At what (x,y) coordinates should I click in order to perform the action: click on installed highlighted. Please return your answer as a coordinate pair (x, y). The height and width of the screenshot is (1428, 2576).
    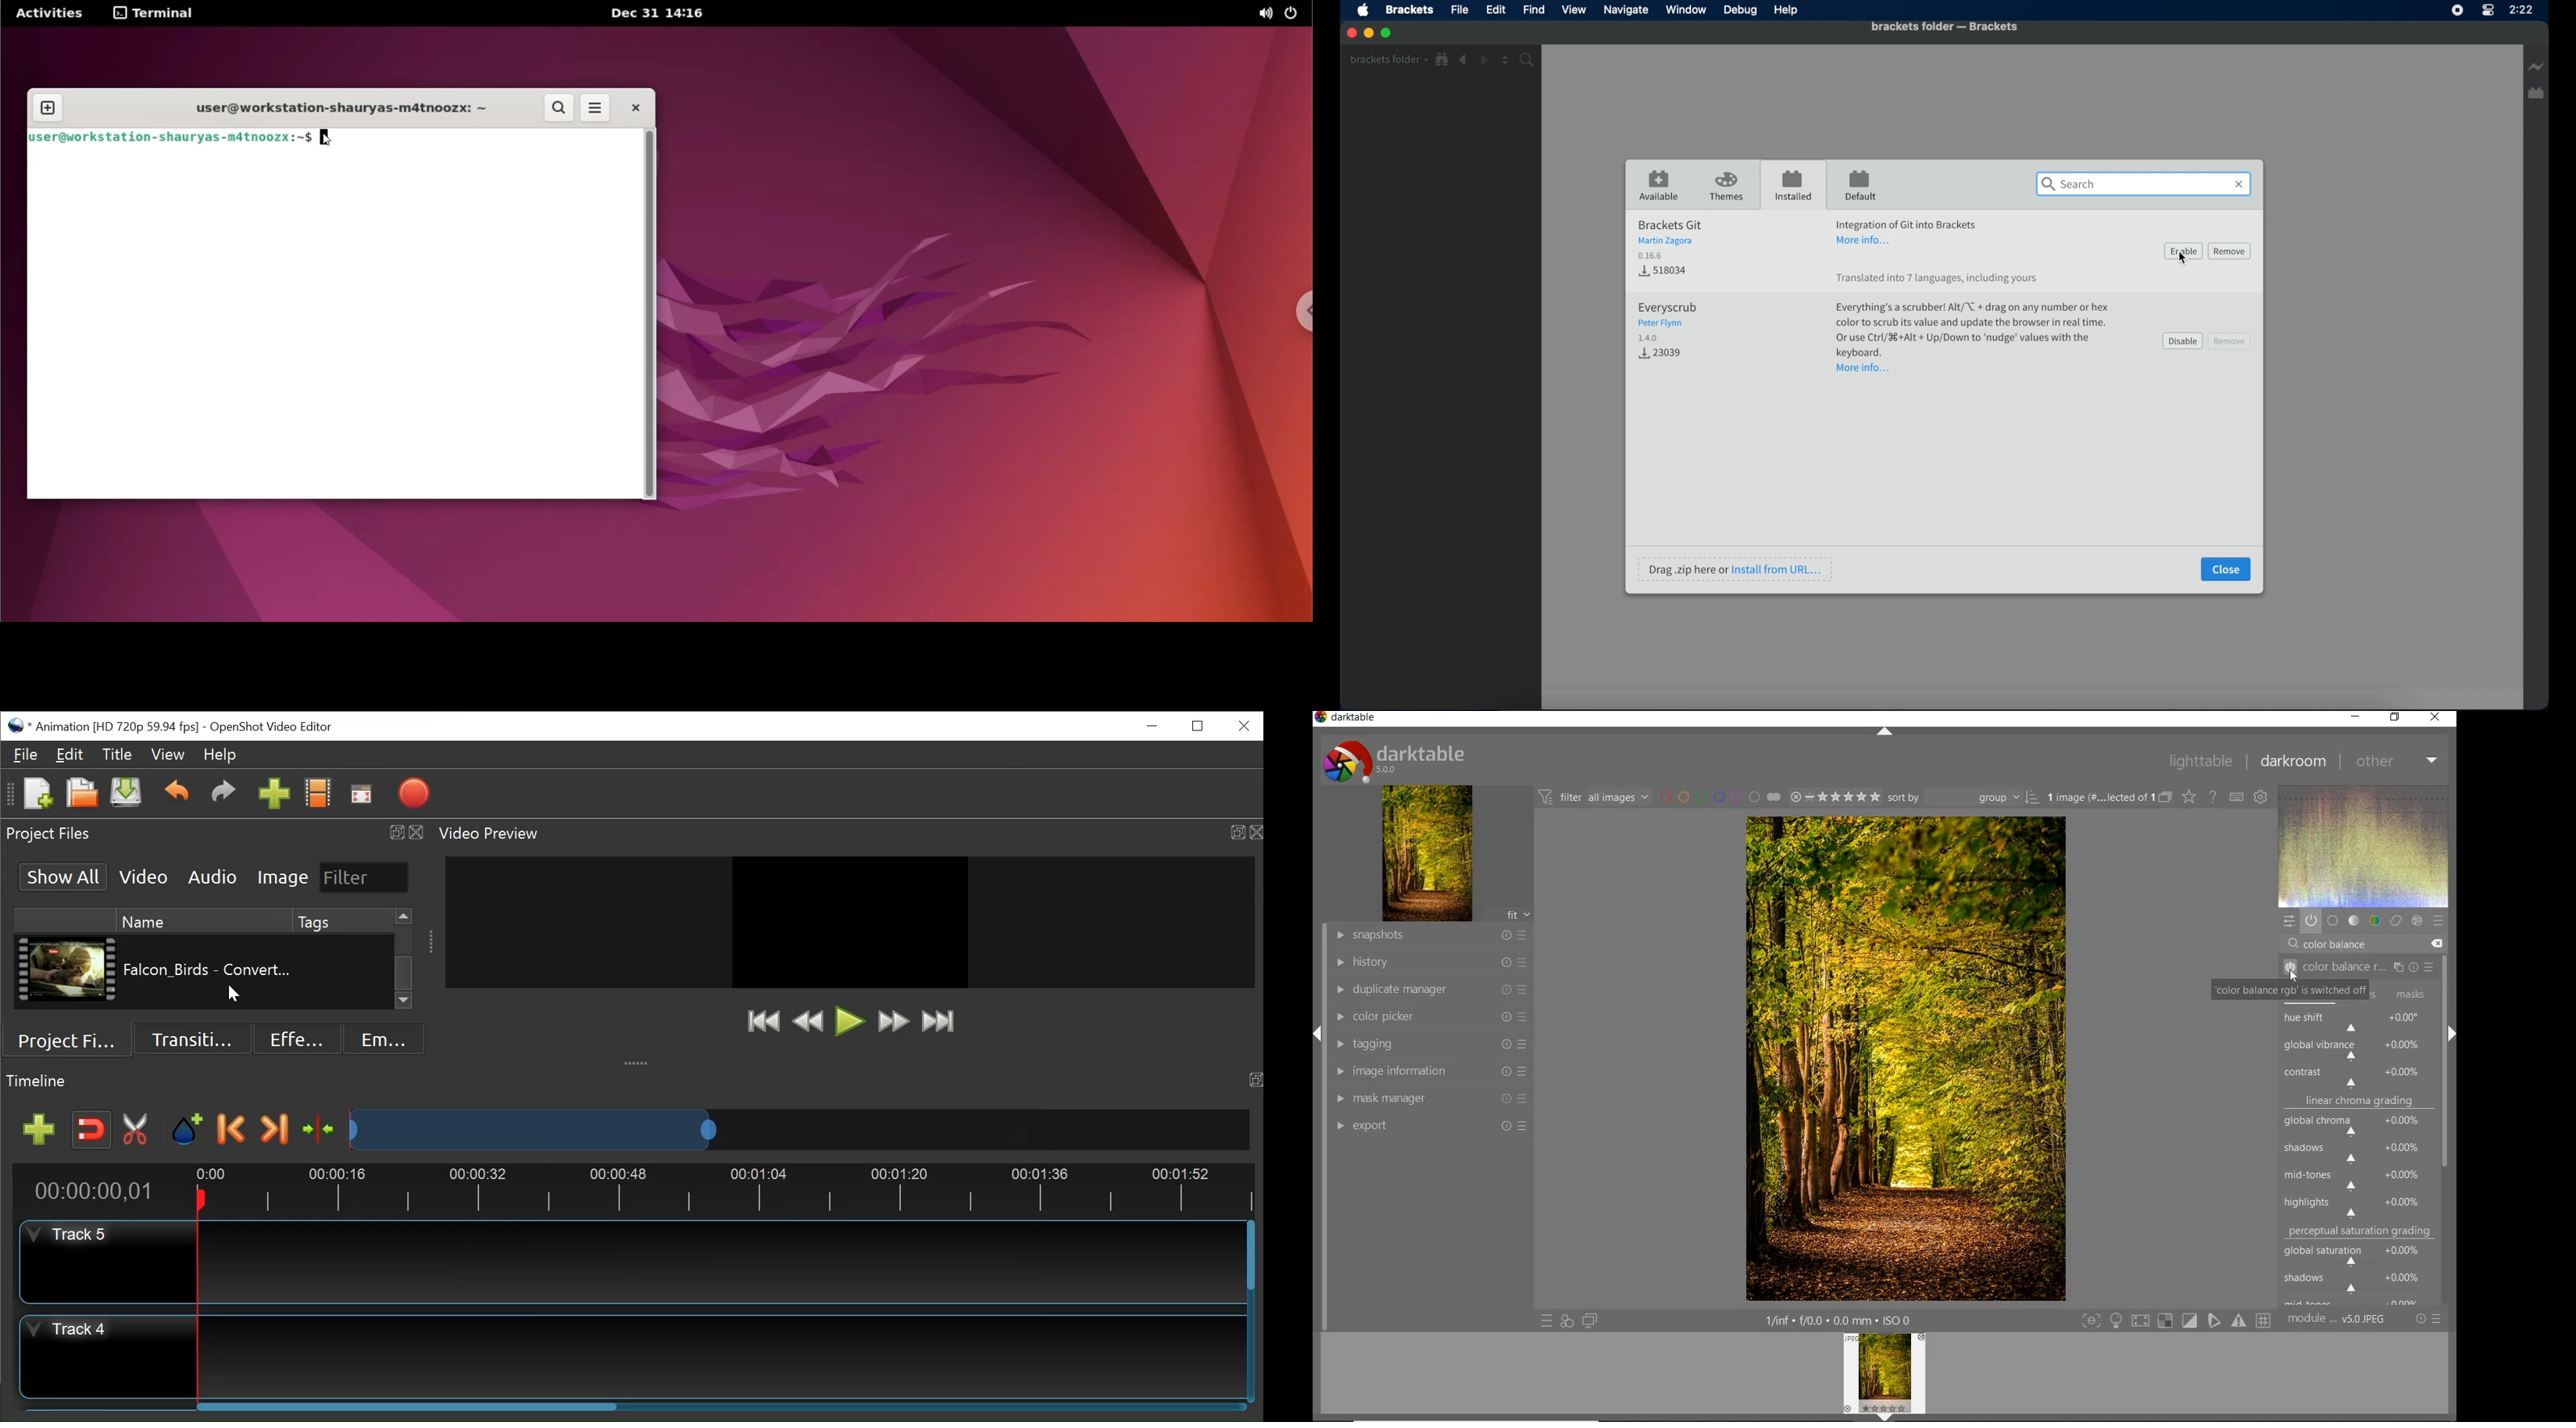
    Looking at the image, I should click on (1793, 184).